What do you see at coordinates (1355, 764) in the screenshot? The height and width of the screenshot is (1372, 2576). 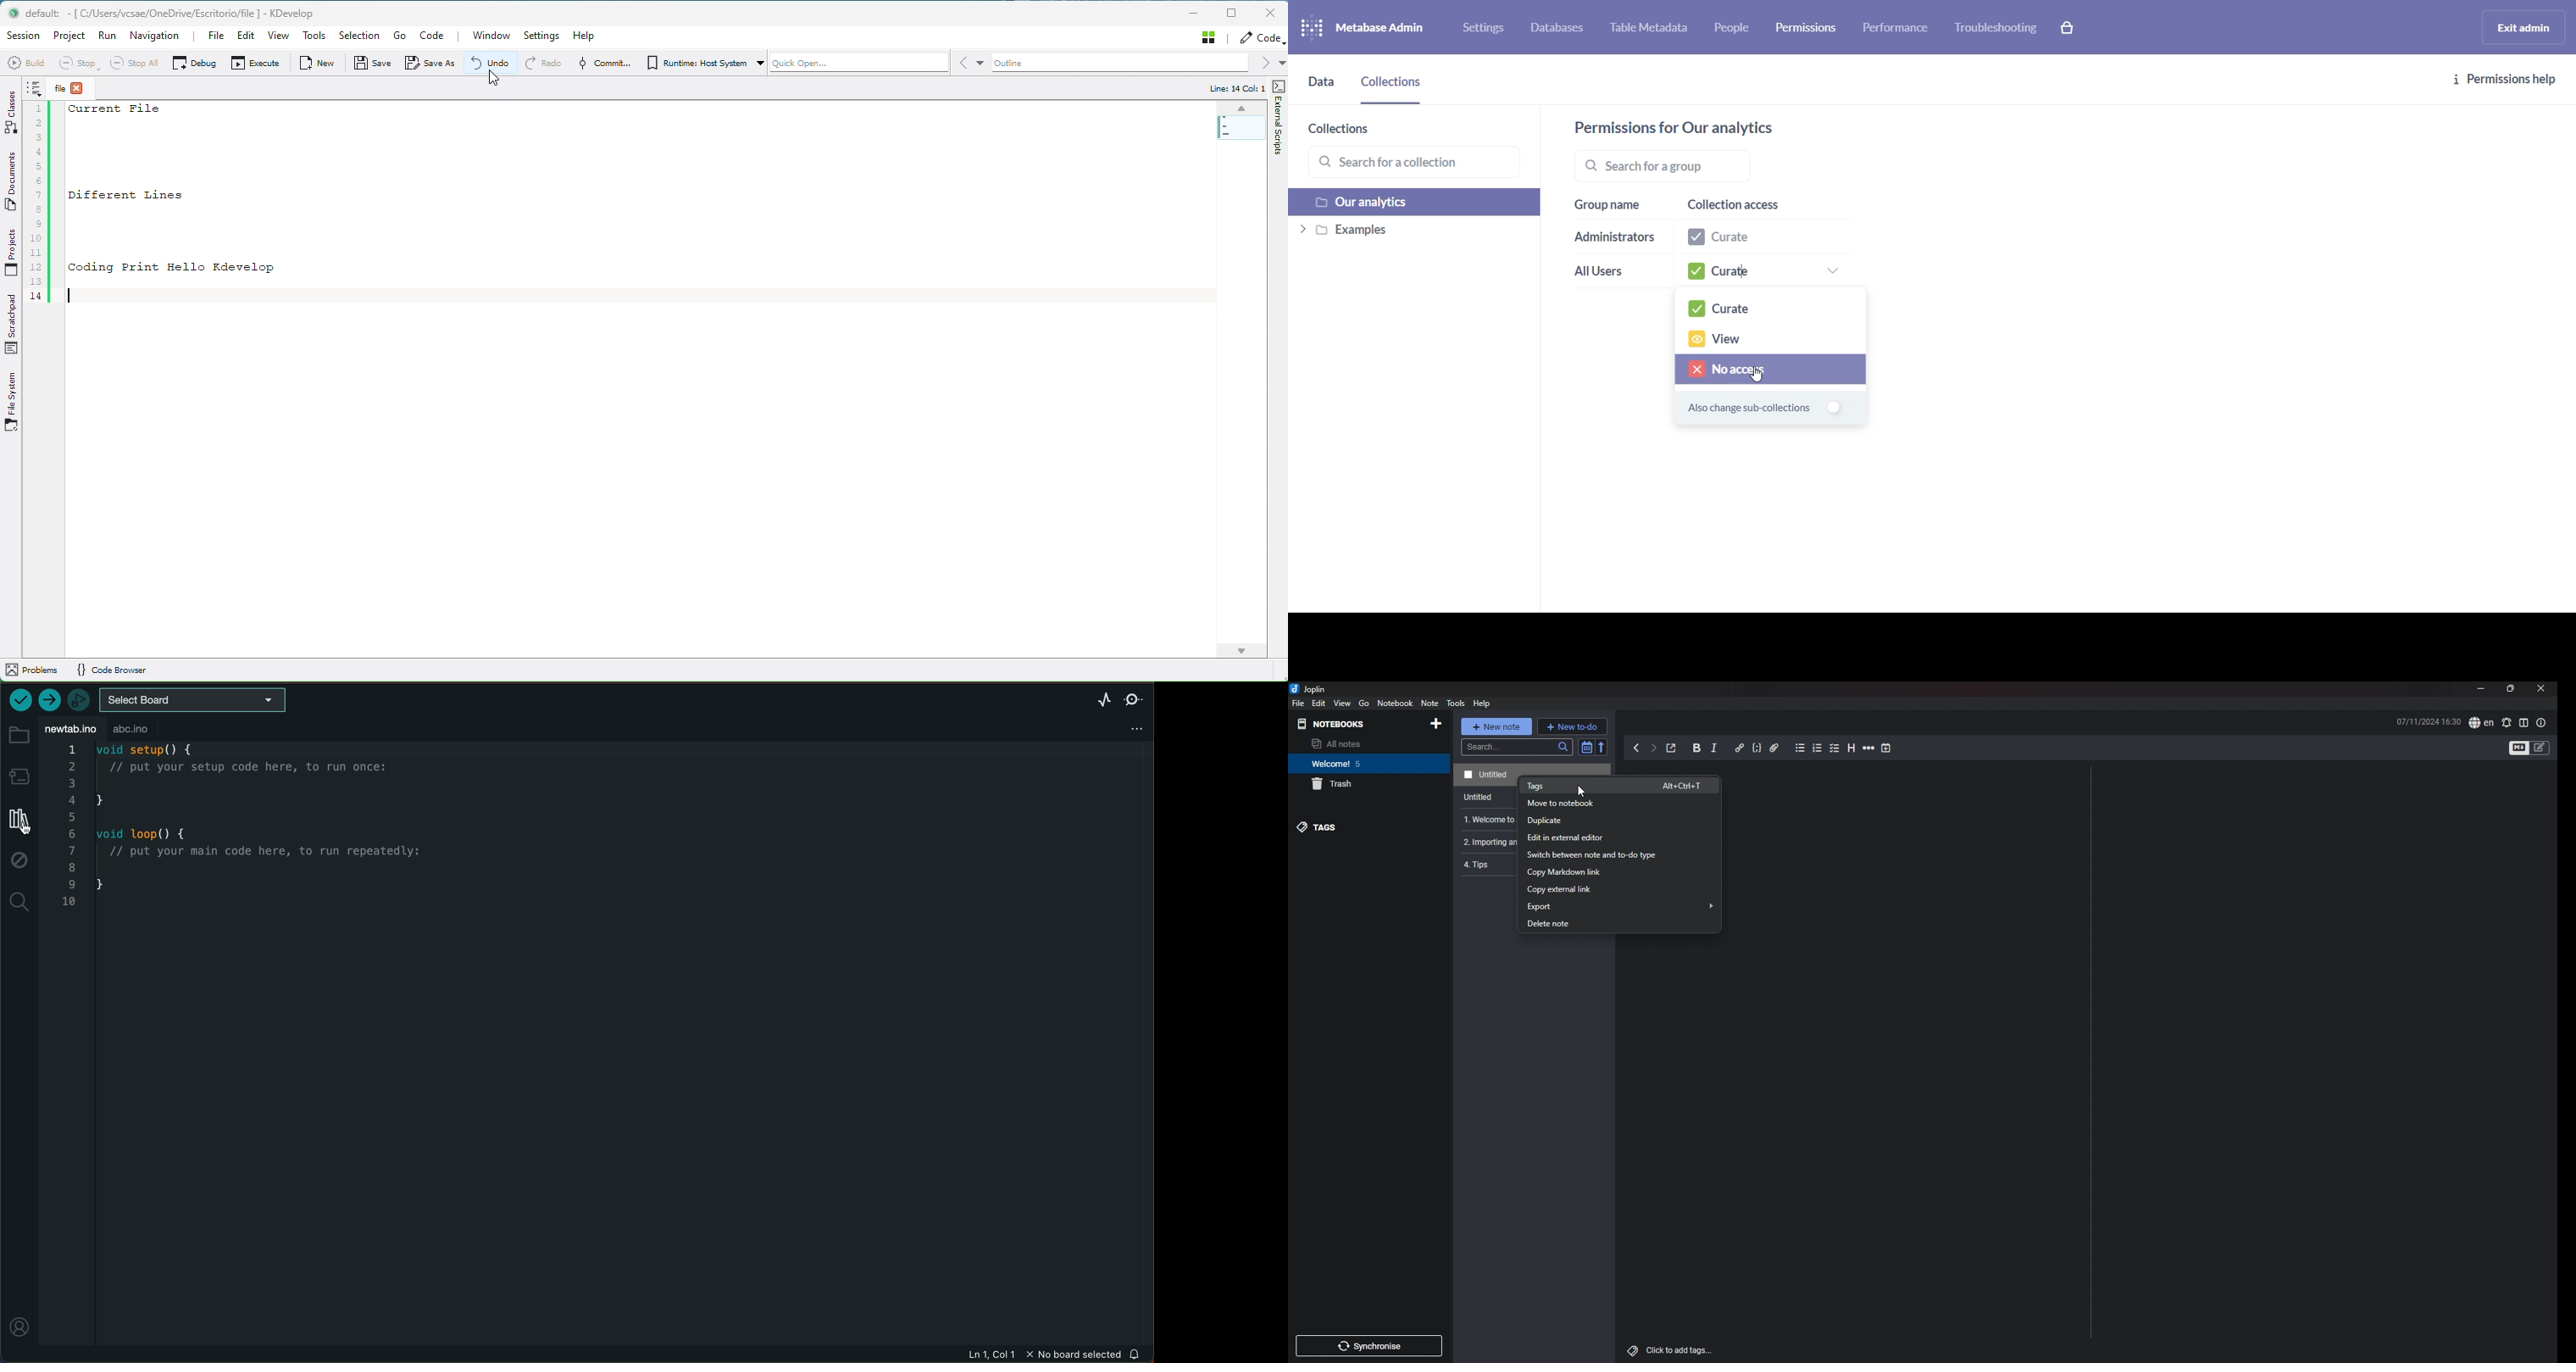 I see `notebook` at bounding box center [1355, 764].